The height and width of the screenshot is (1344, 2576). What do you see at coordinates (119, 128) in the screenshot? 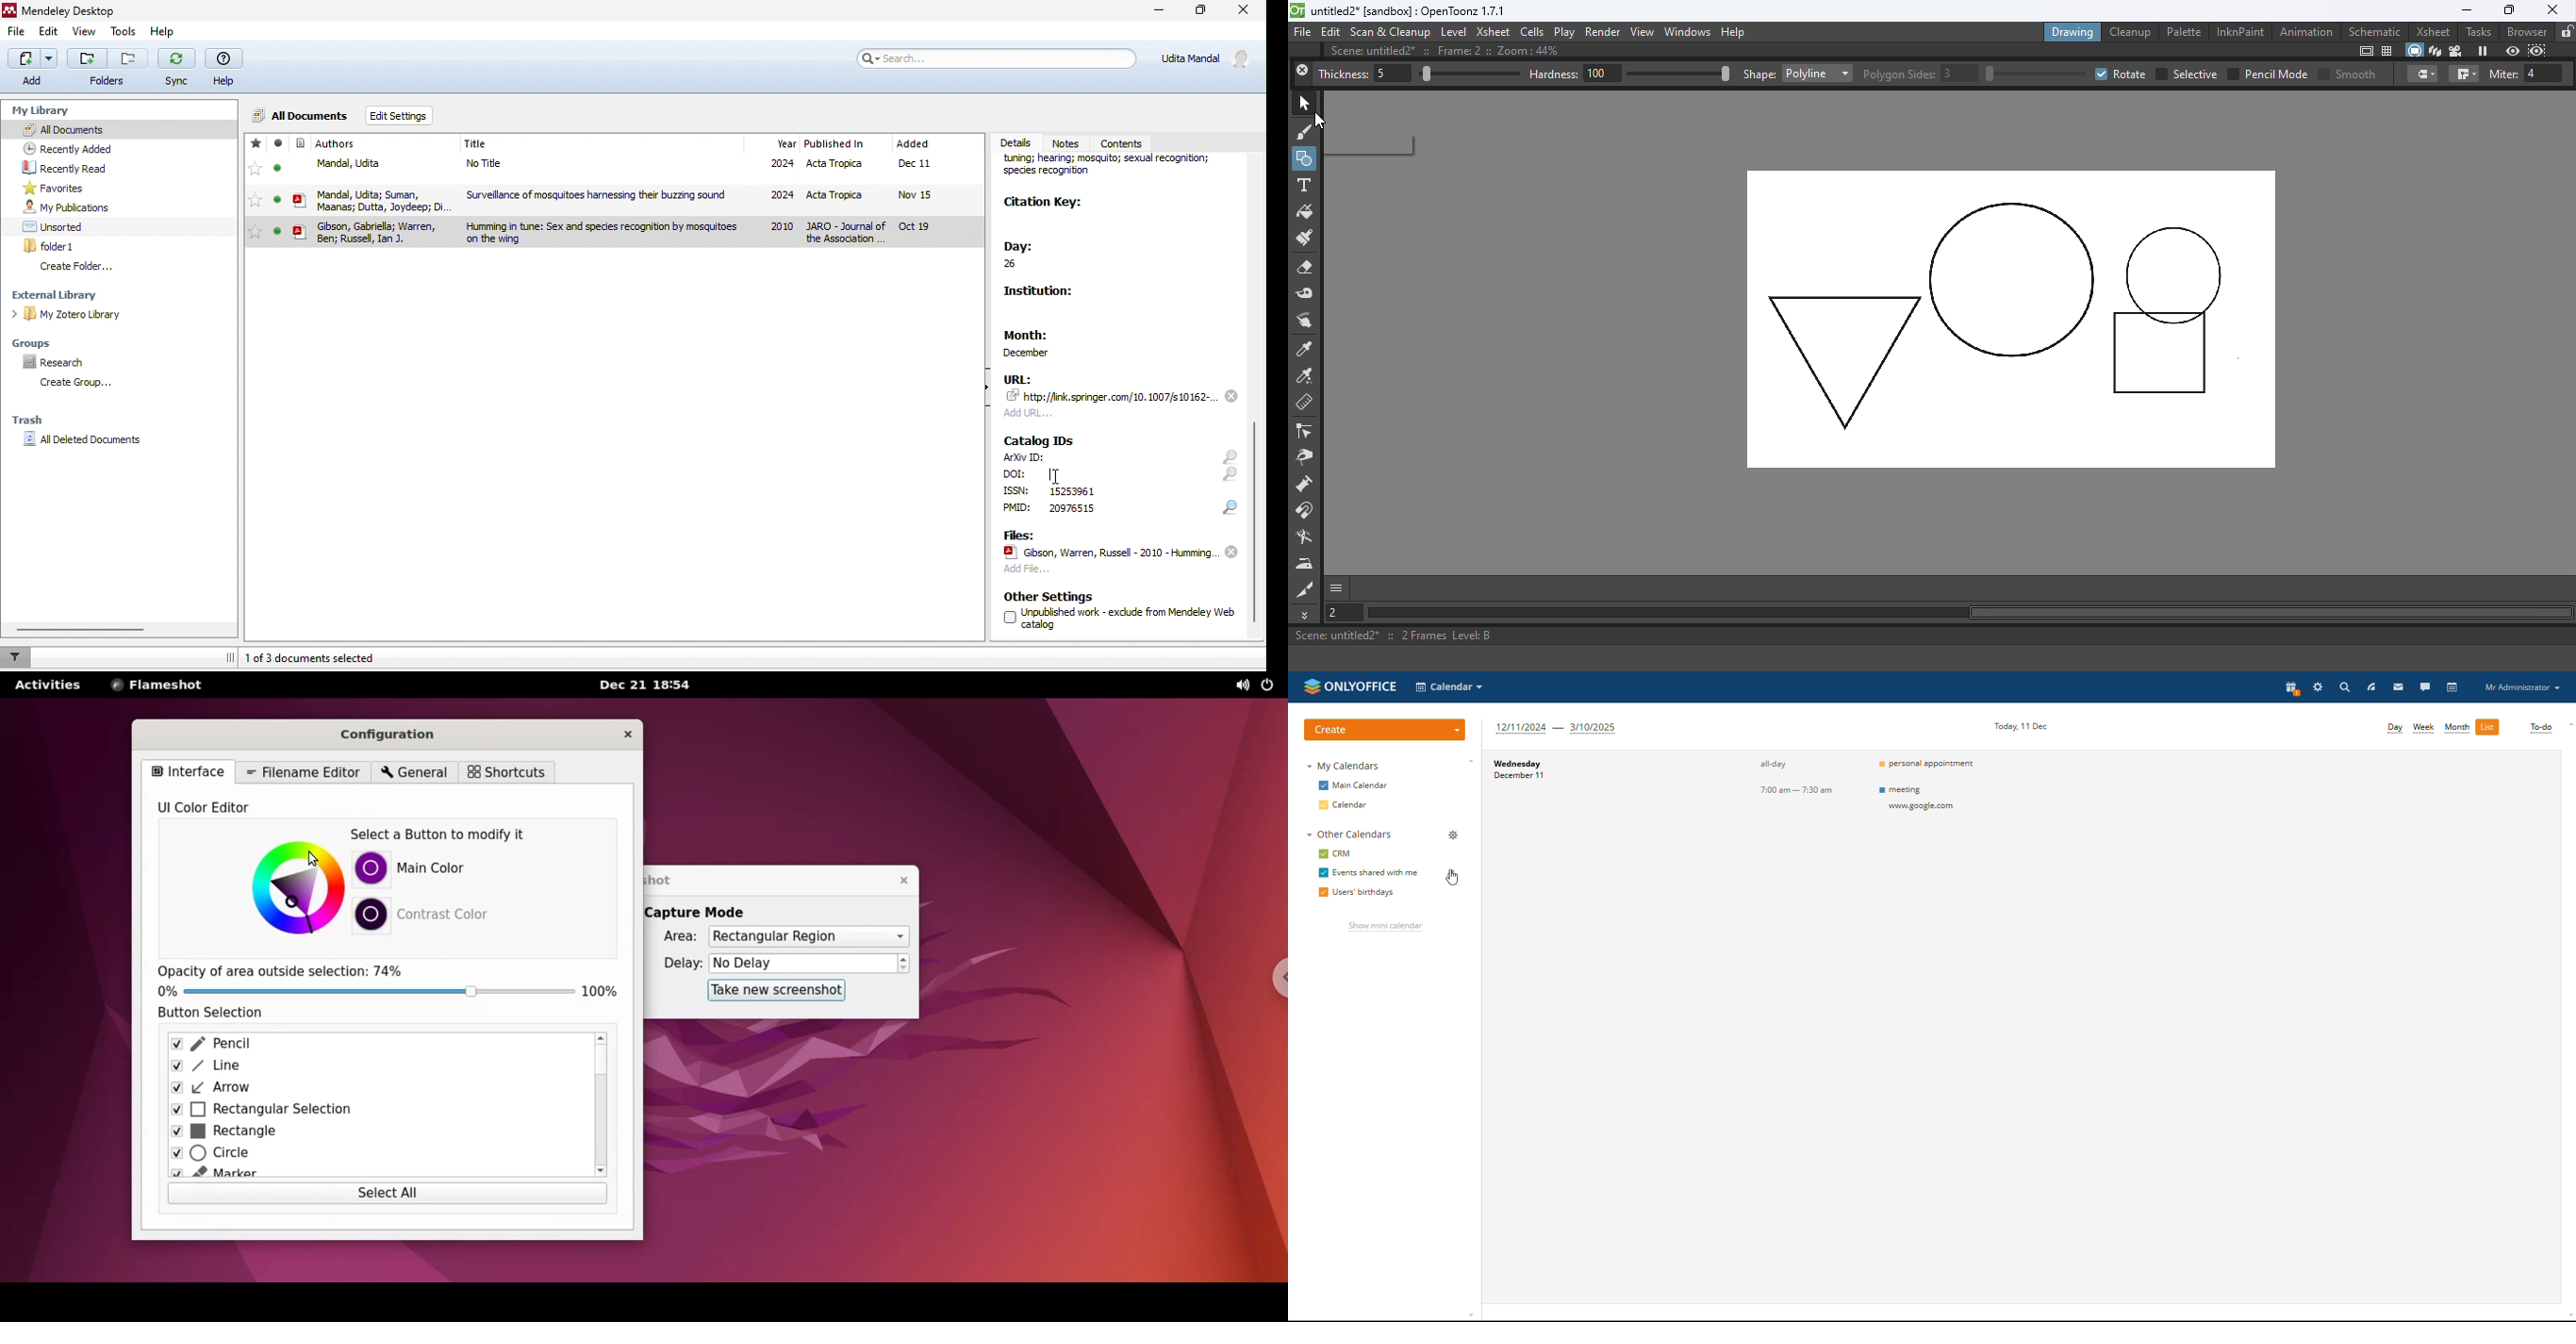
I see `all documents` at bounding box center [119, 128].